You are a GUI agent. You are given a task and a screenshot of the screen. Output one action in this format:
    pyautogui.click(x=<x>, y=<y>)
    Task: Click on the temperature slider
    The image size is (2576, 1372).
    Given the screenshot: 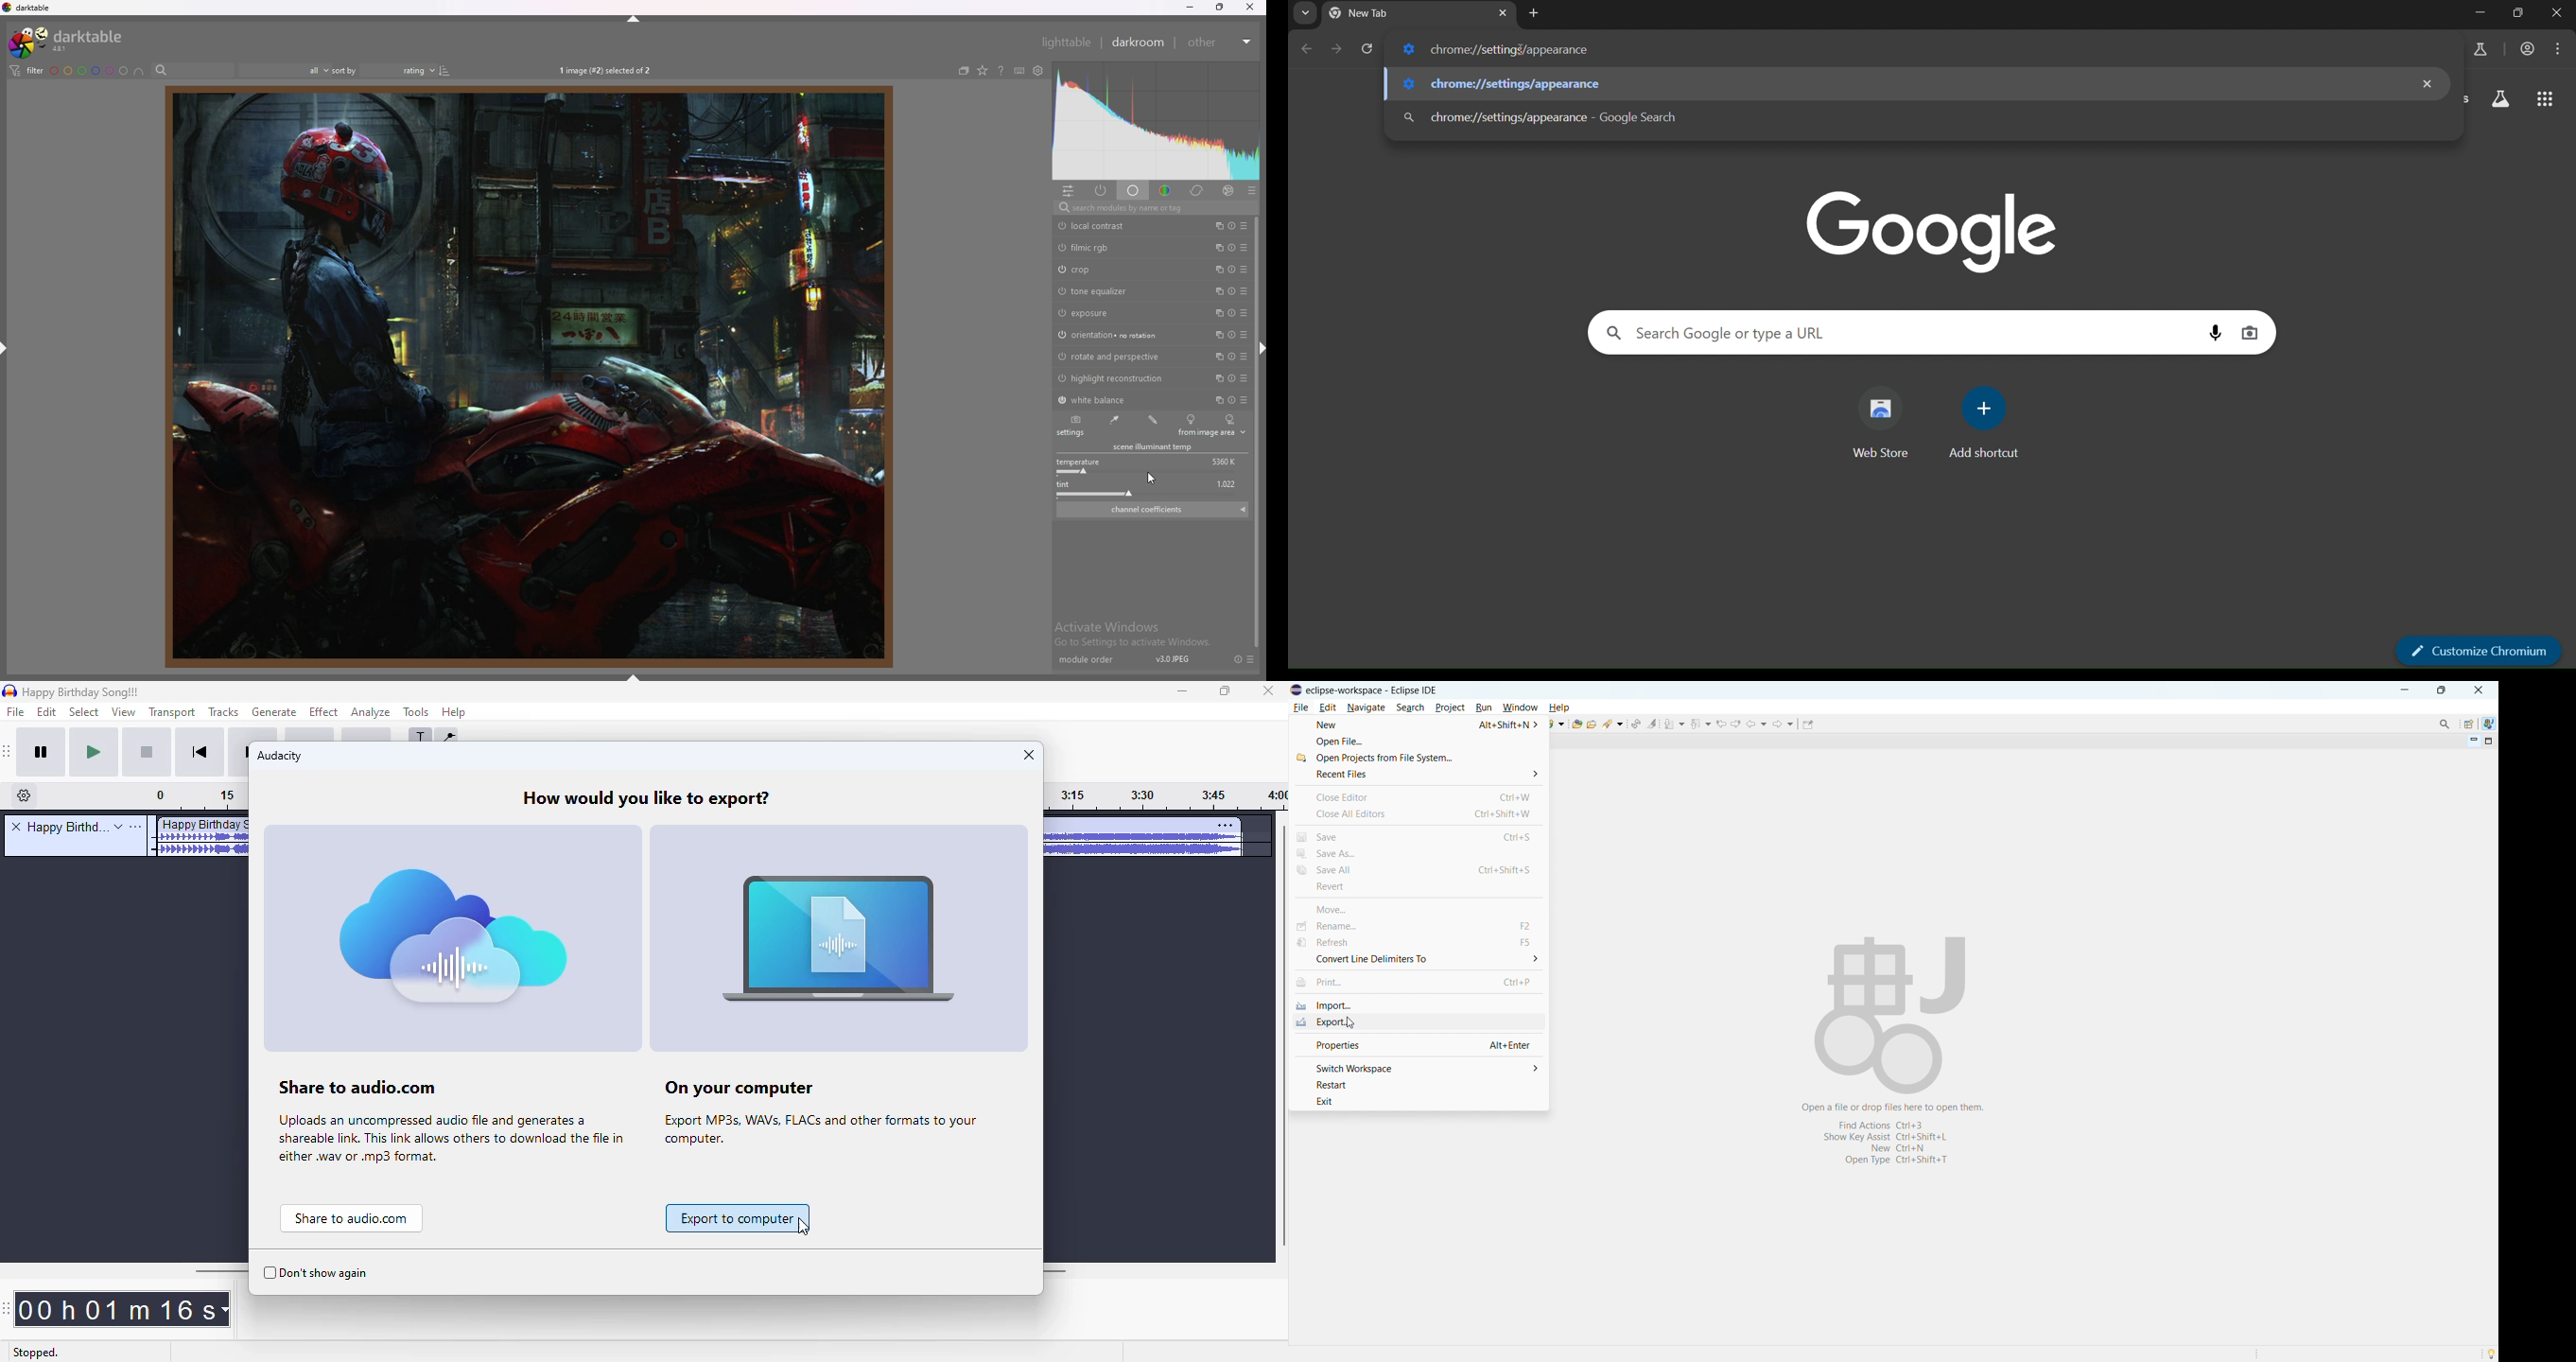 What is the action you would take?
    pyautogui.click(x=1146, y=472)
    